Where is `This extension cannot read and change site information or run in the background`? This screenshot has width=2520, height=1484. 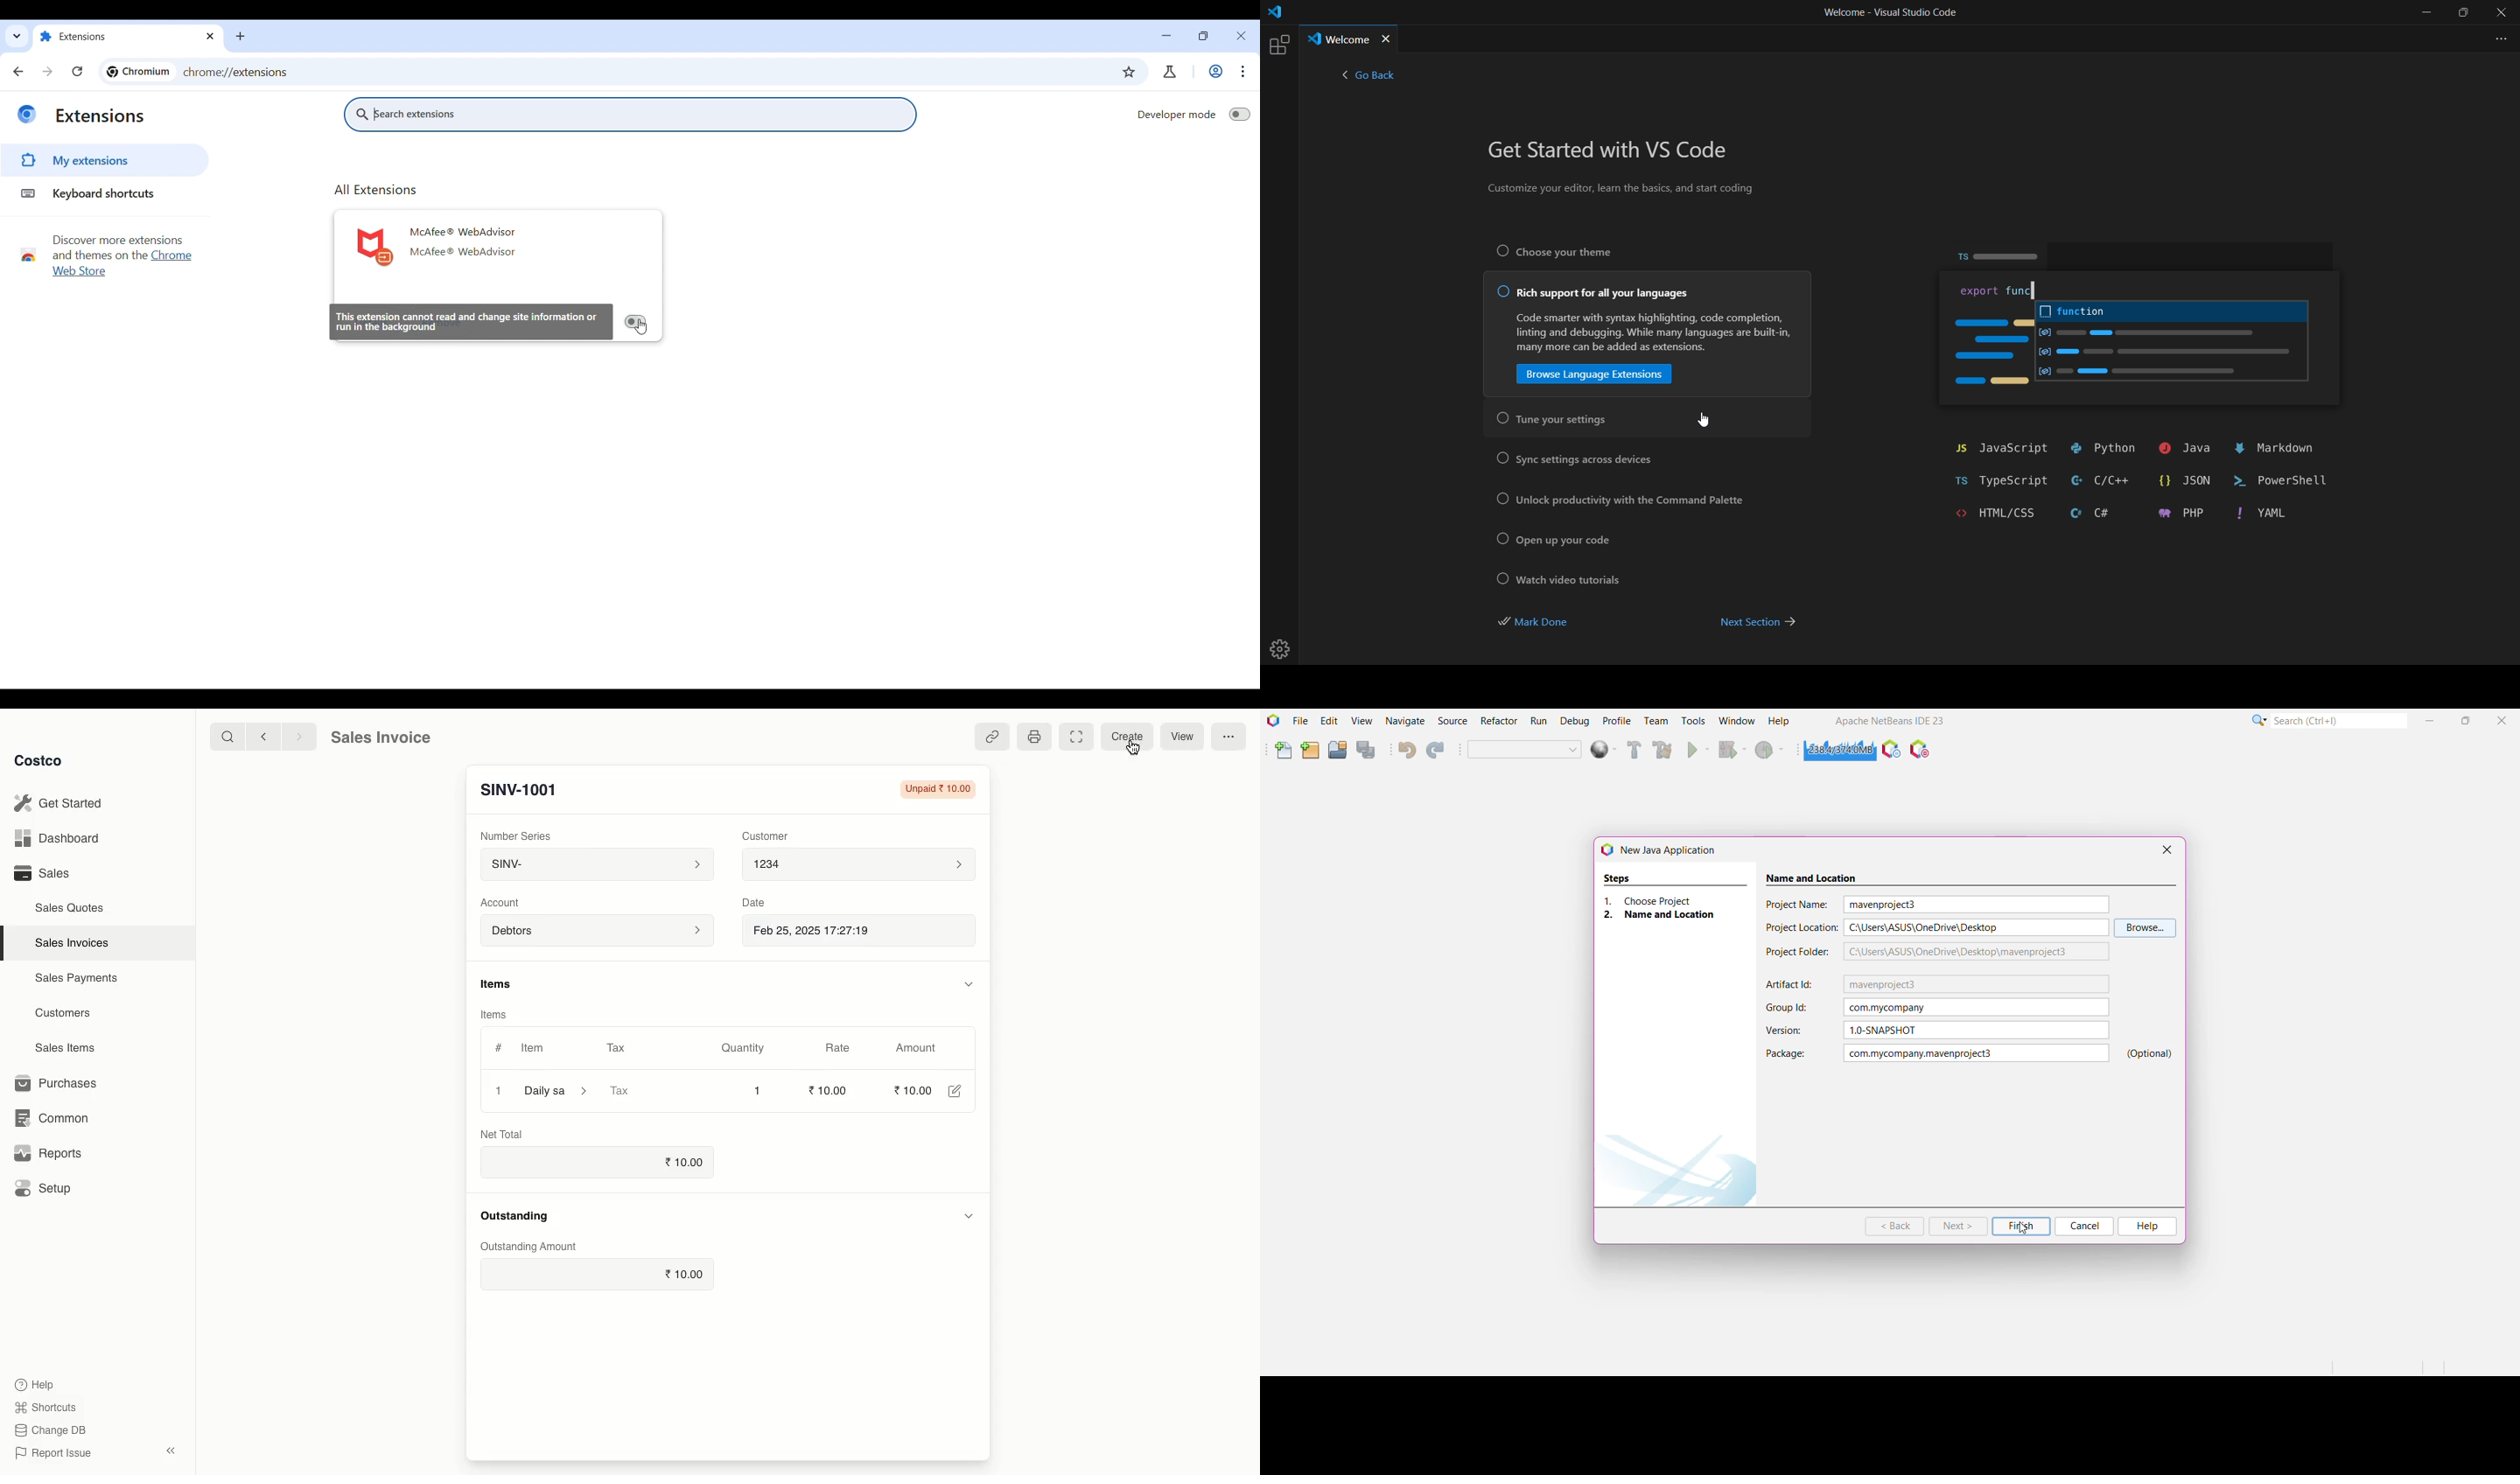
This extension cannot read and change site information or run in the background is located at coordinates (472, 323).